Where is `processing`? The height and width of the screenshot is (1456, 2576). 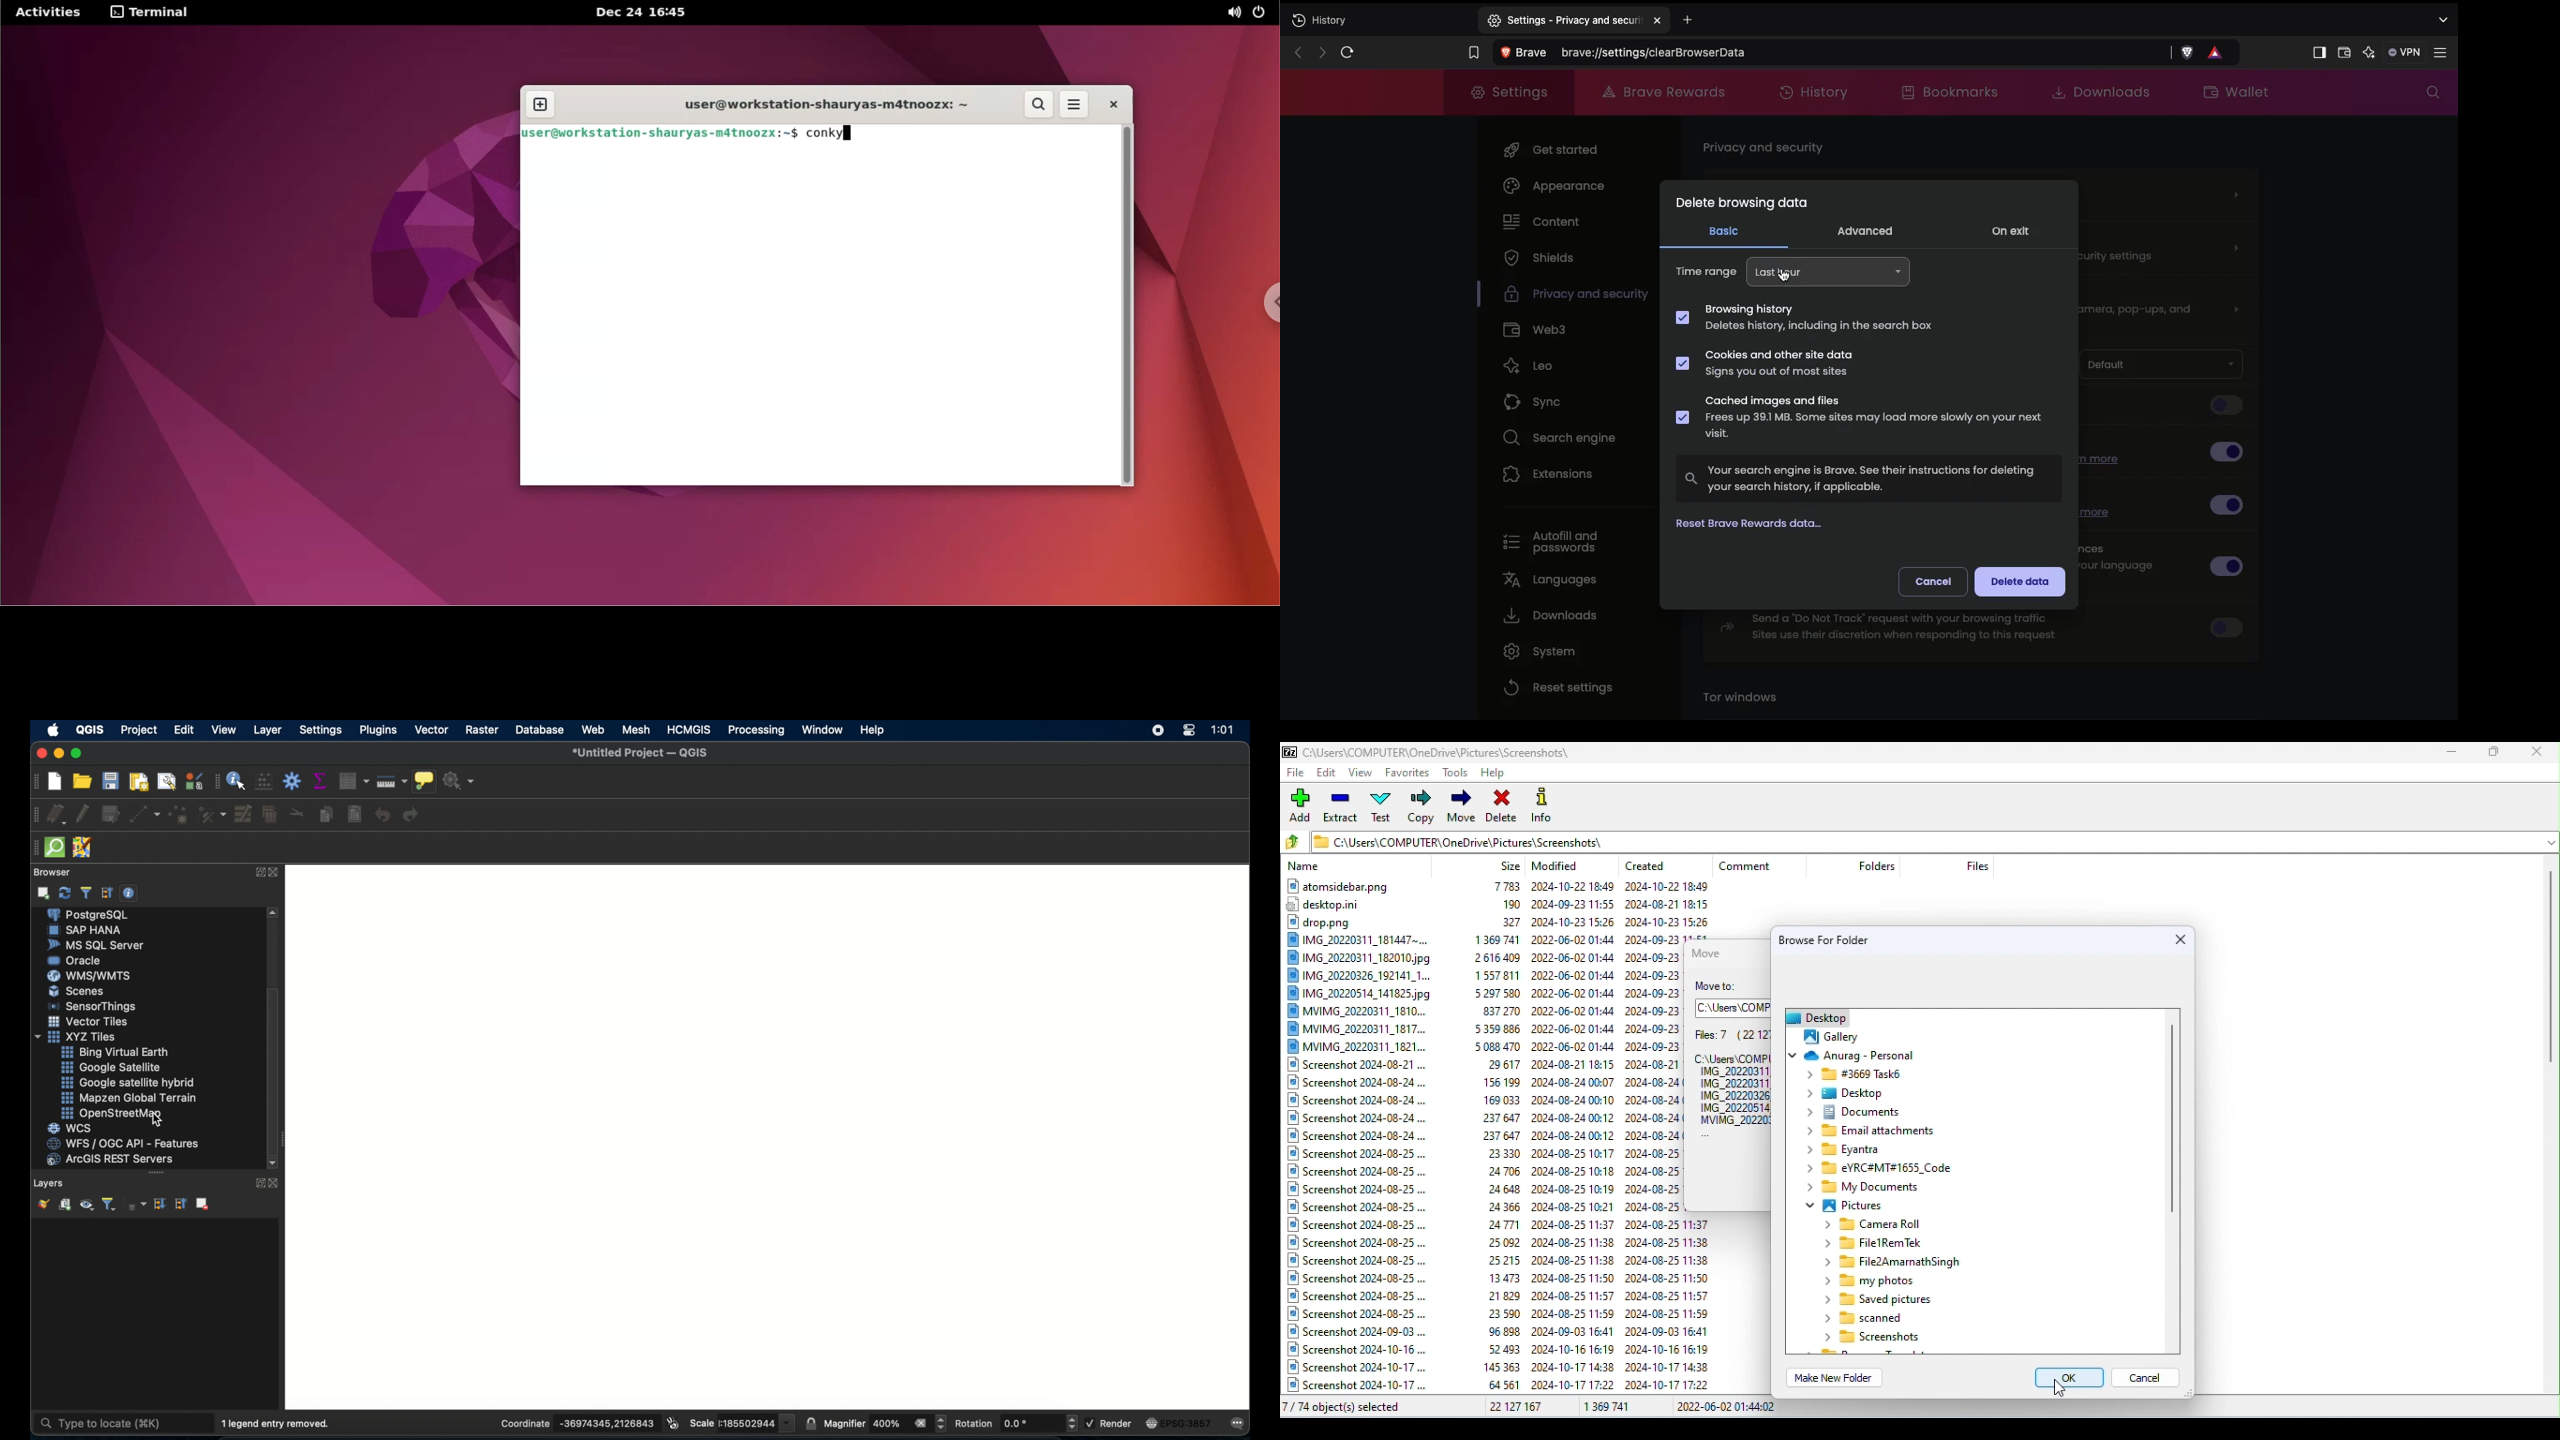 processing is located at coordinates (758, 731).